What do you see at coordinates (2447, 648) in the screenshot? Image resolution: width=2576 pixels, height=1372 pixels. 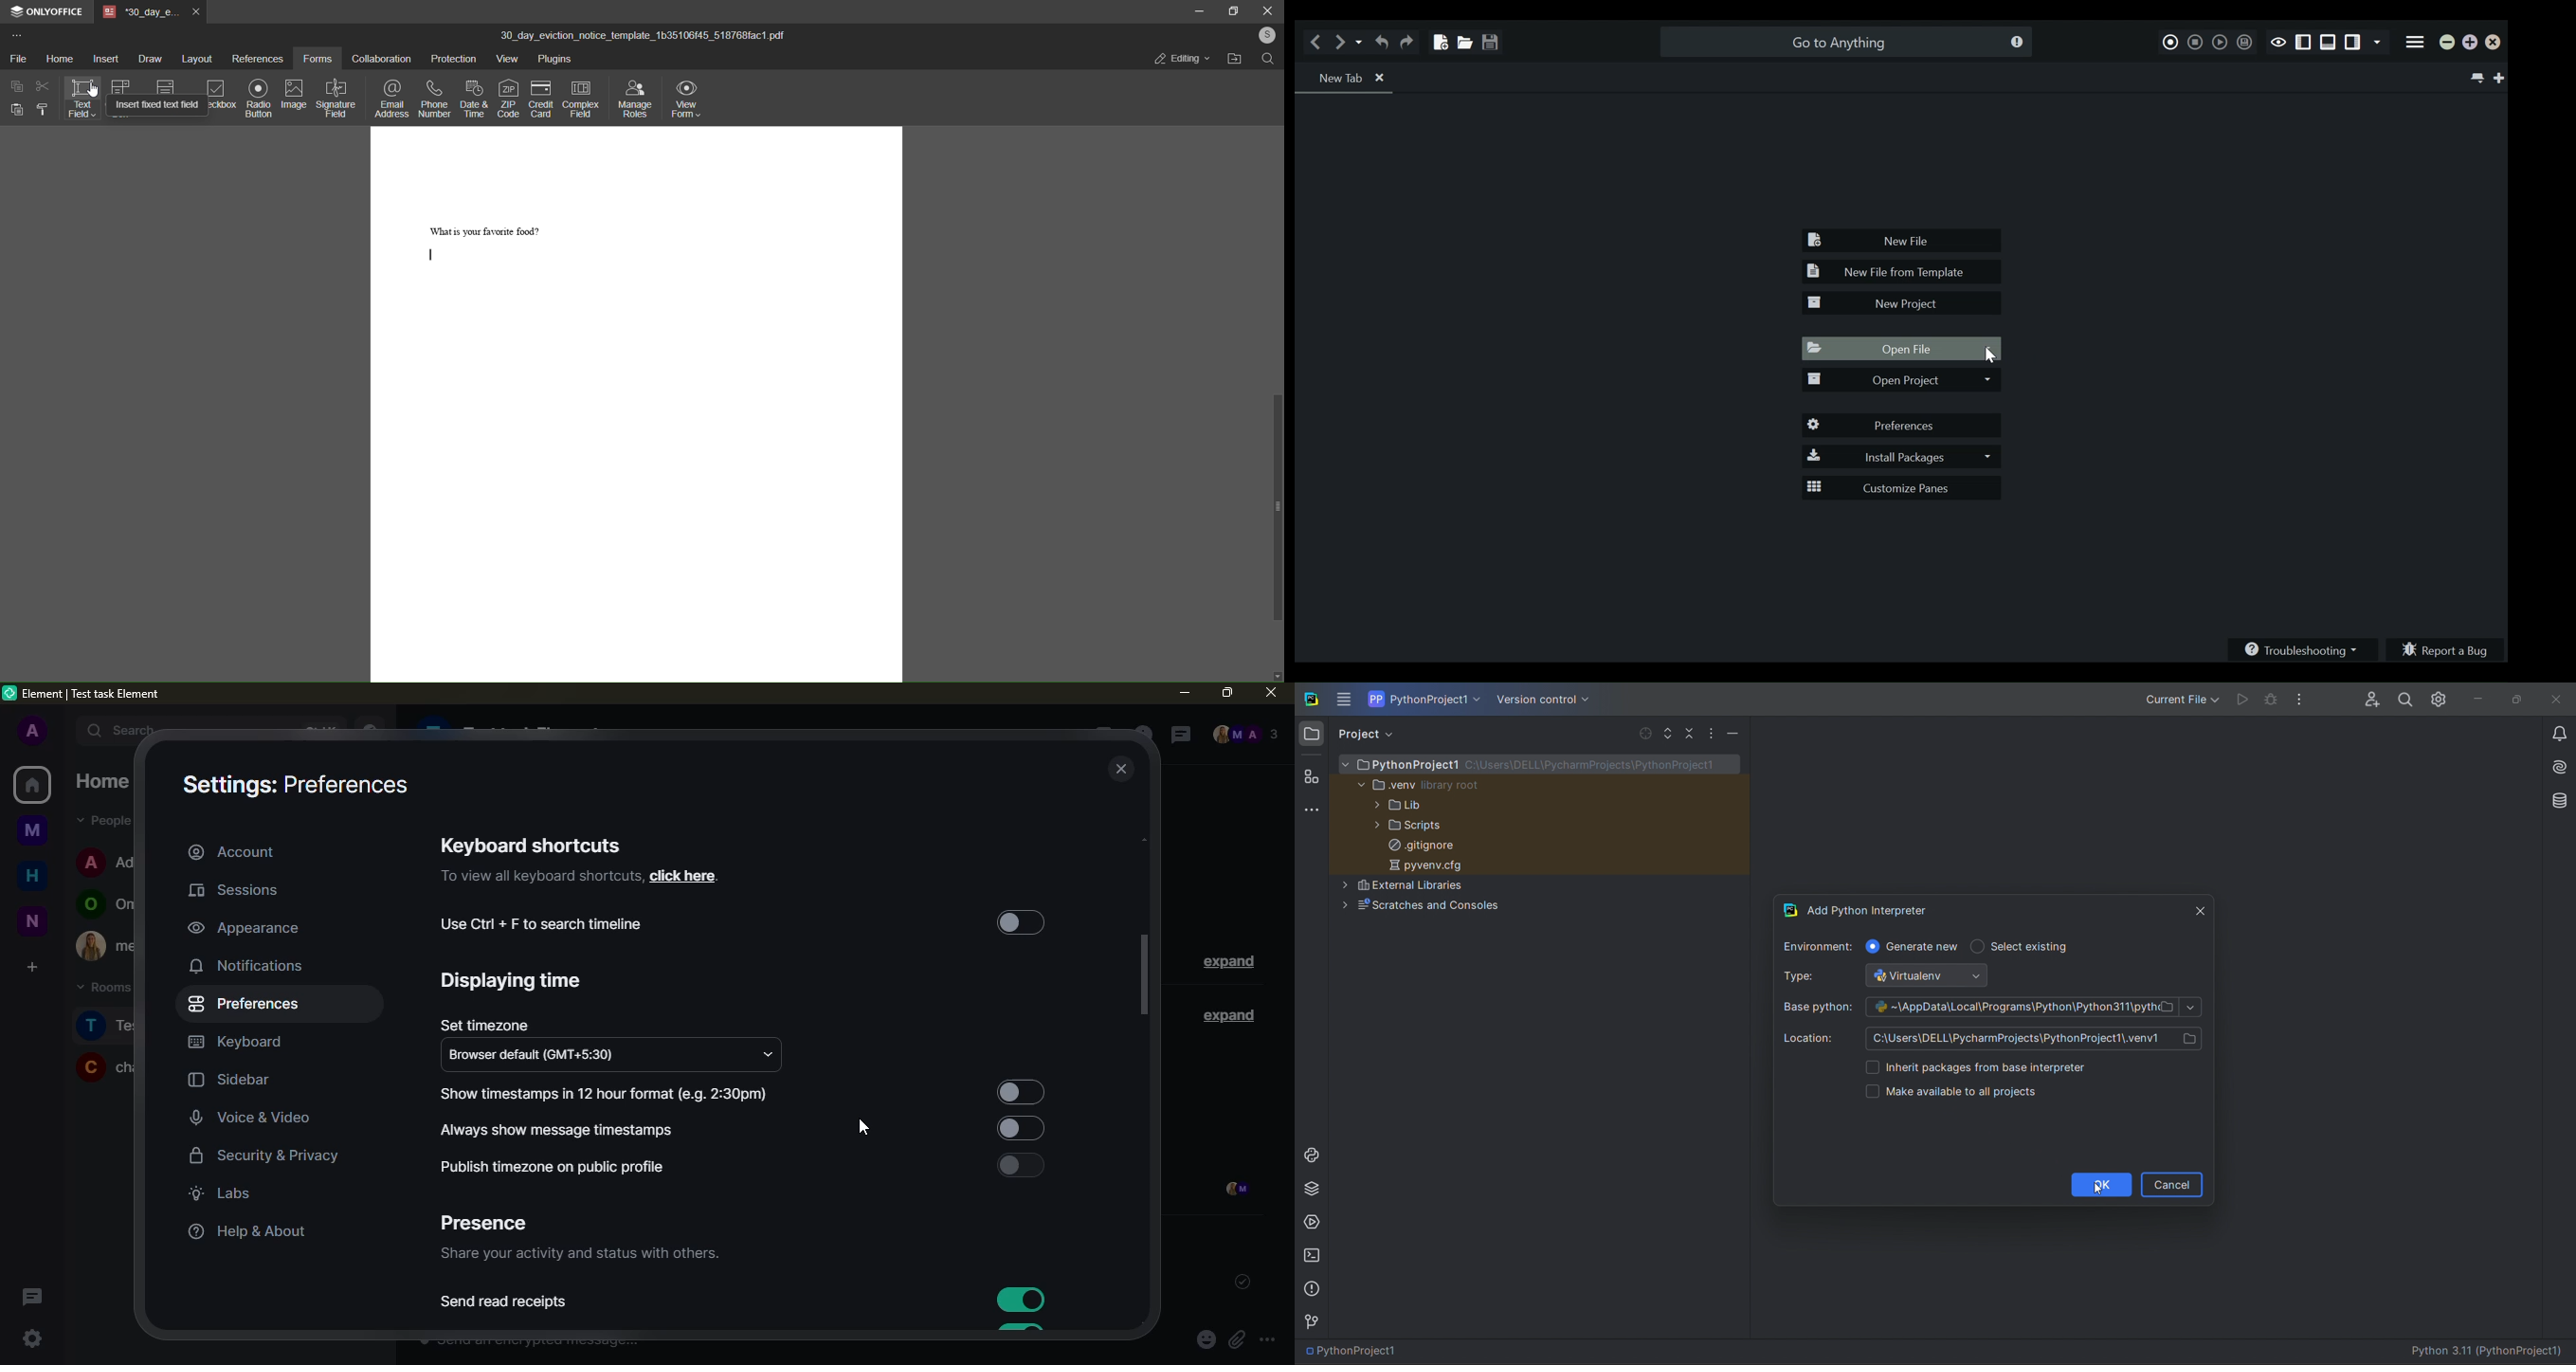 I see `Report a bug` at bounding box center [2447, 648].